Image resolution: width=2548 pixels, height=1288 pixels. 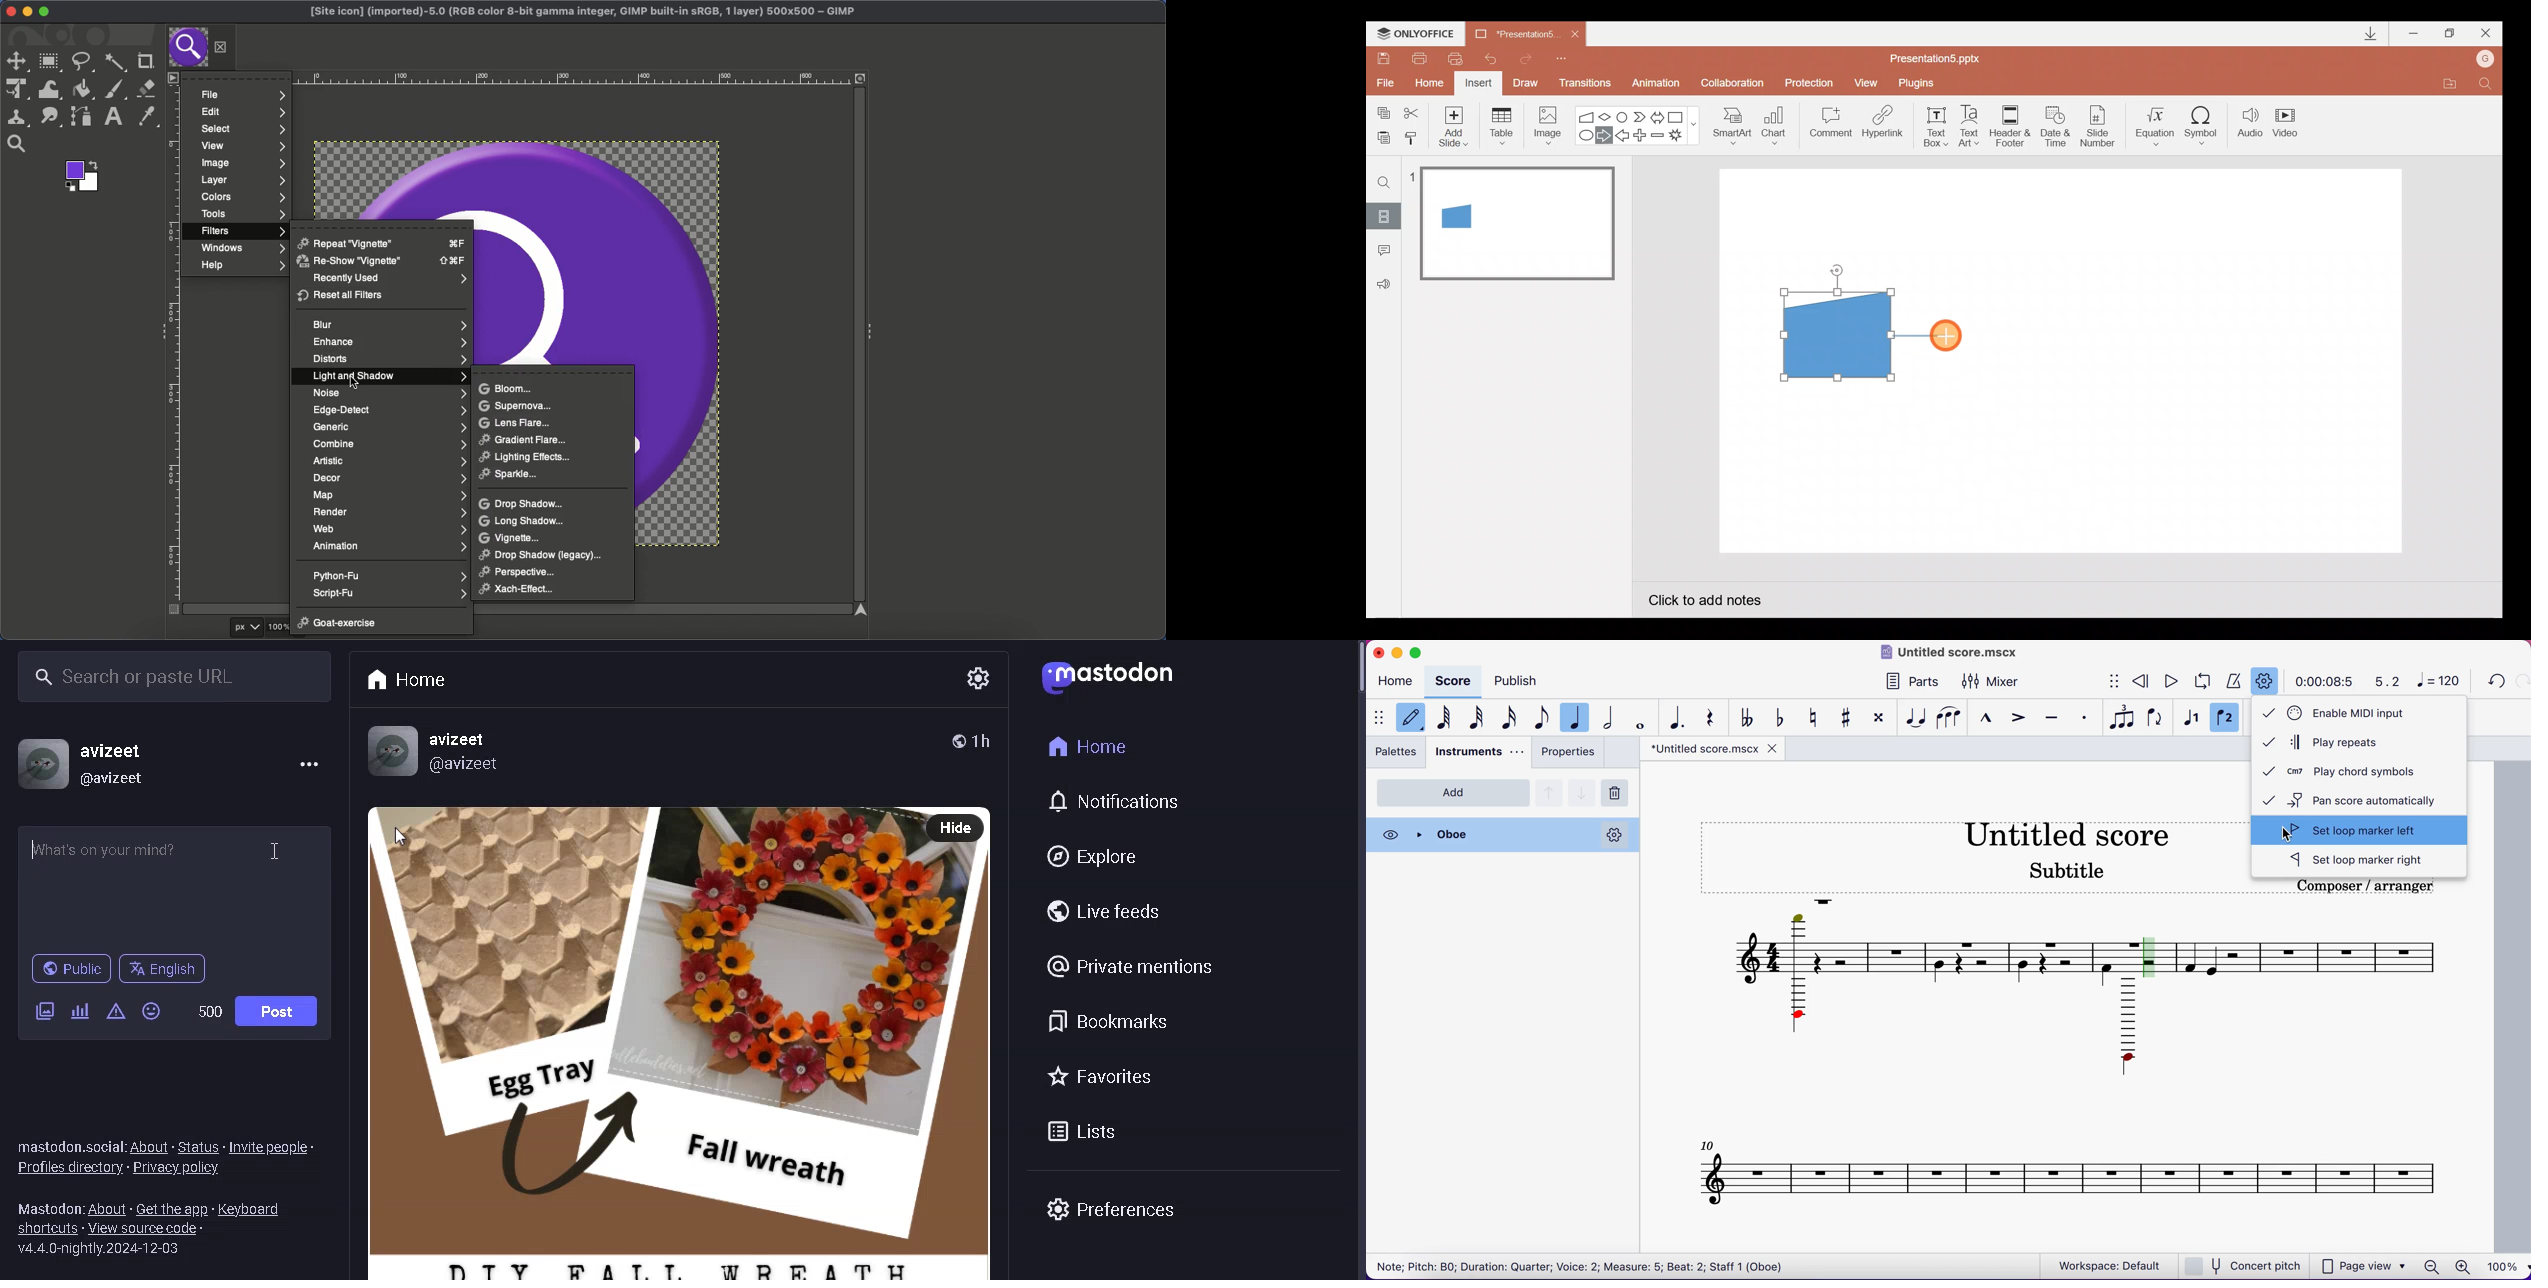 What do you see at coordinates (1607, 117) in the screenshot?
I see `Flow chart-decision` at bounding box center [1607, 117].